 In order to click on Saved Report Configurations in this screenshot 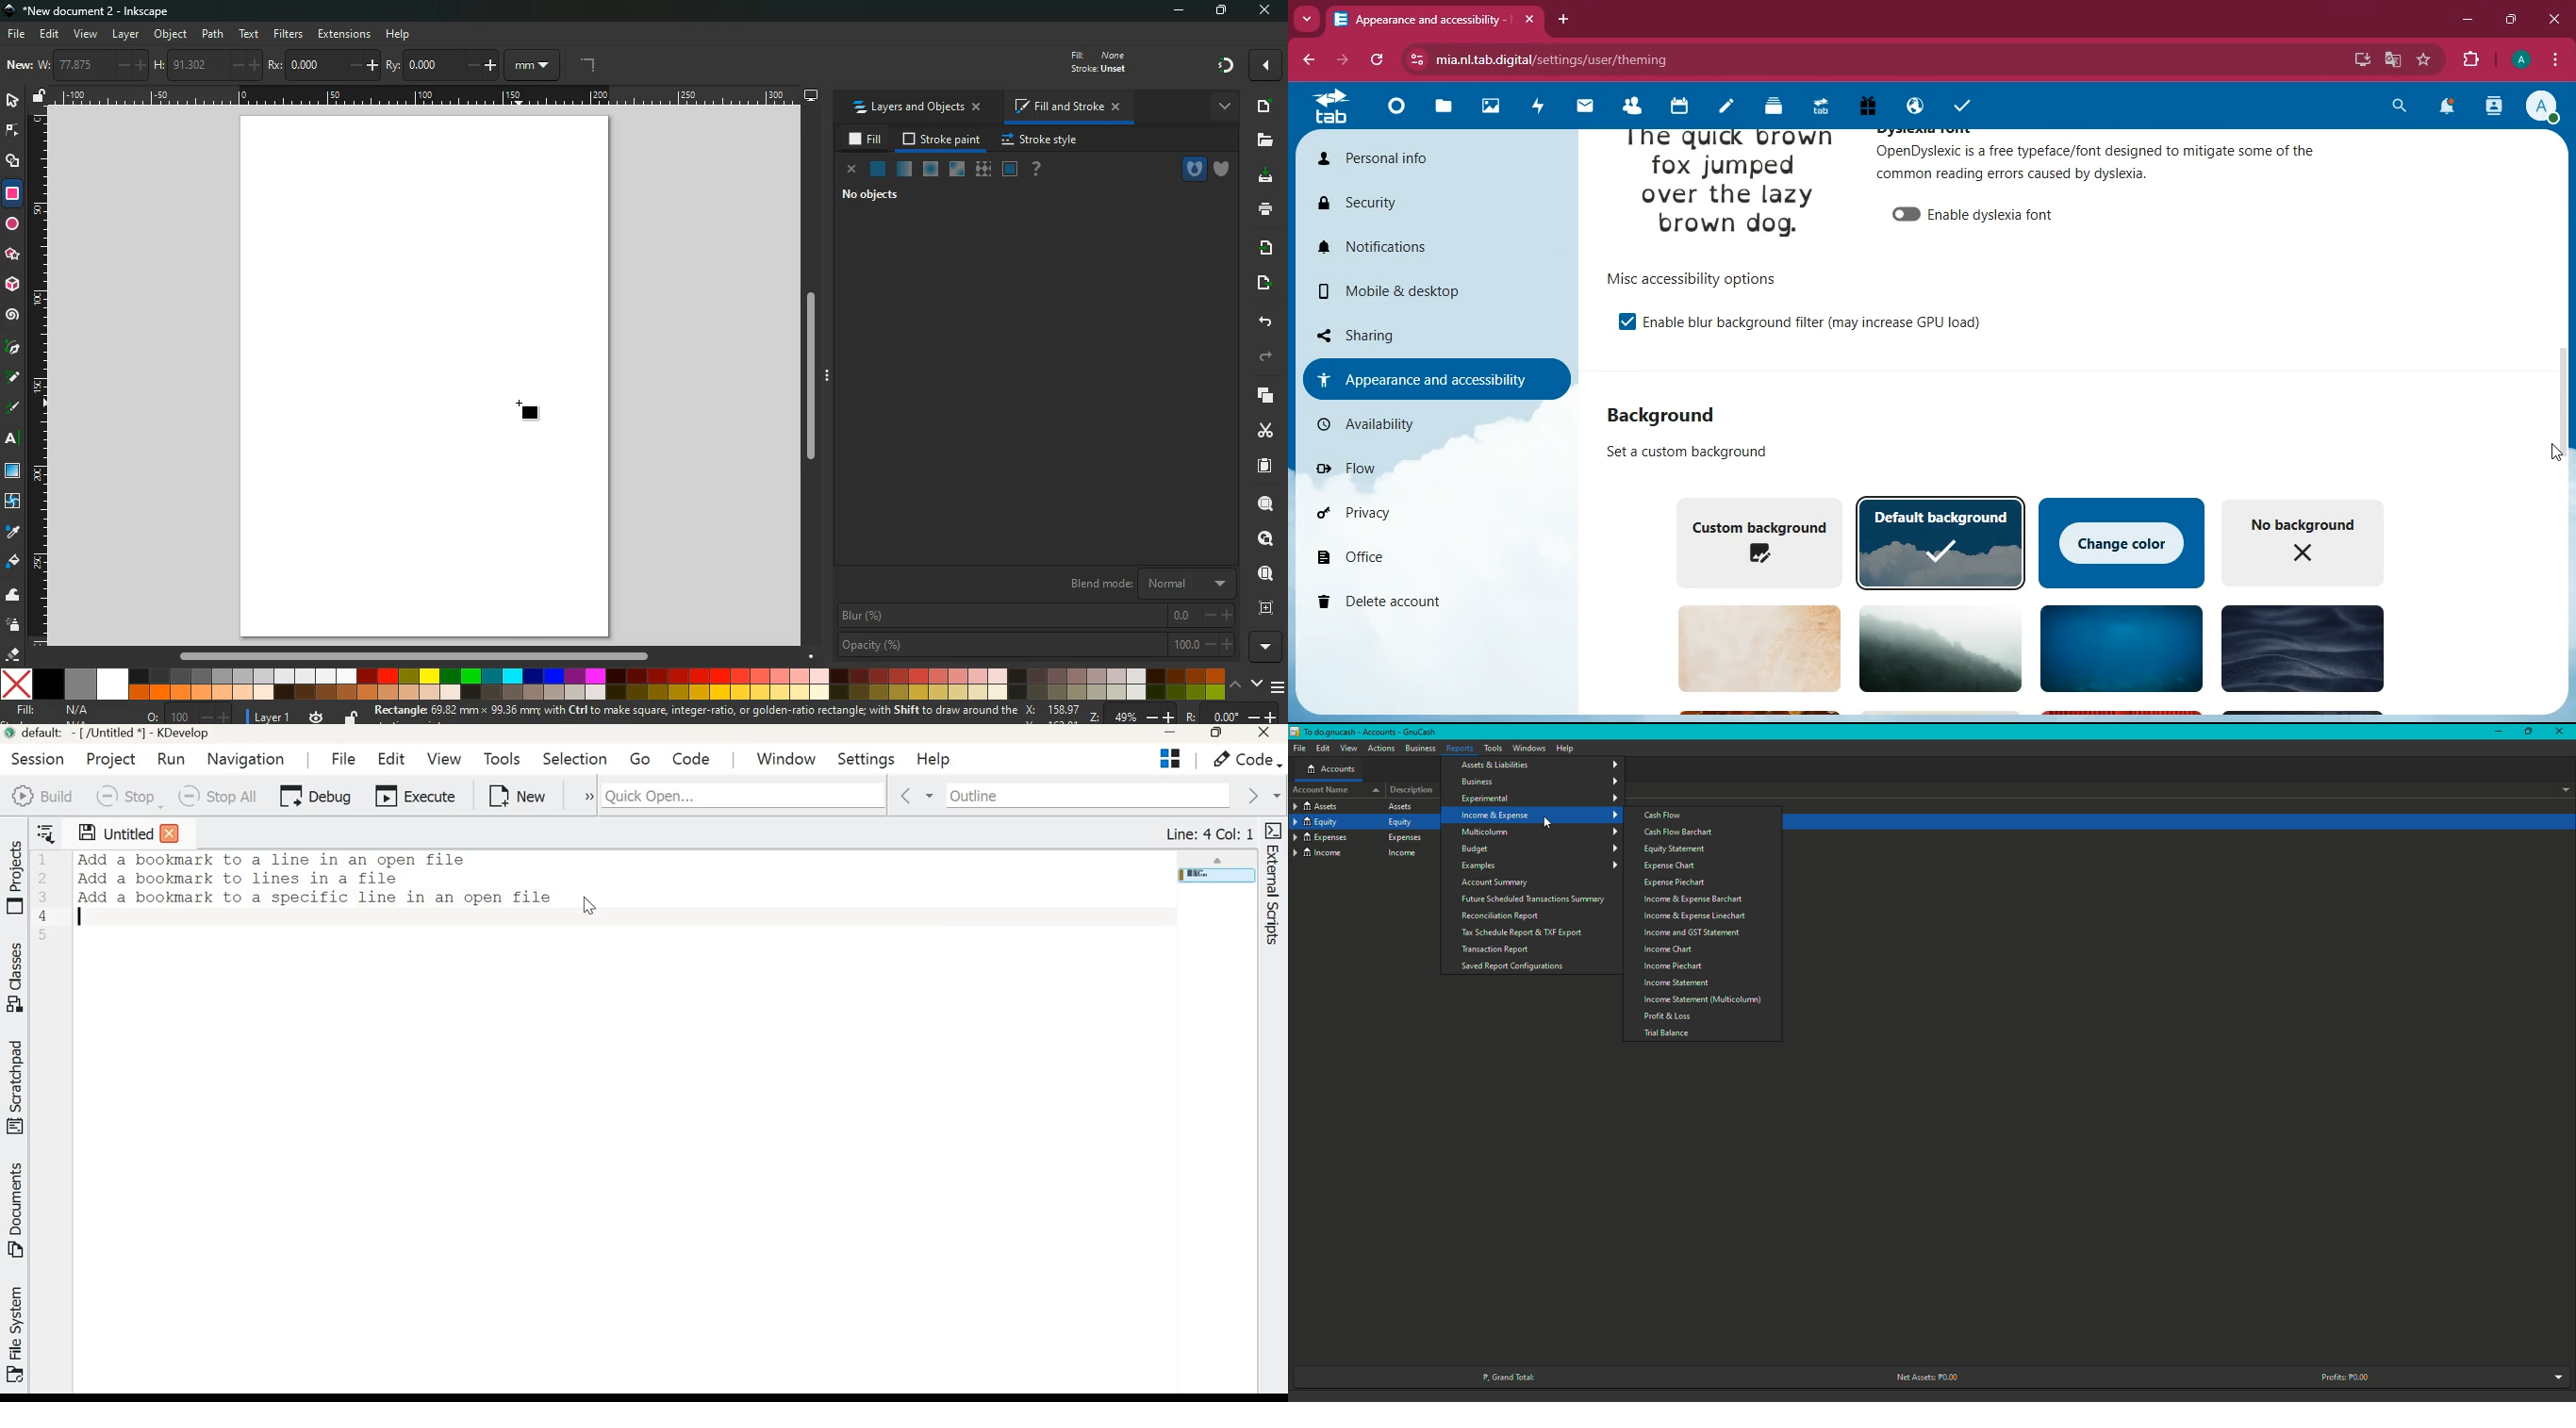, I will do `click(1515, 966)`.